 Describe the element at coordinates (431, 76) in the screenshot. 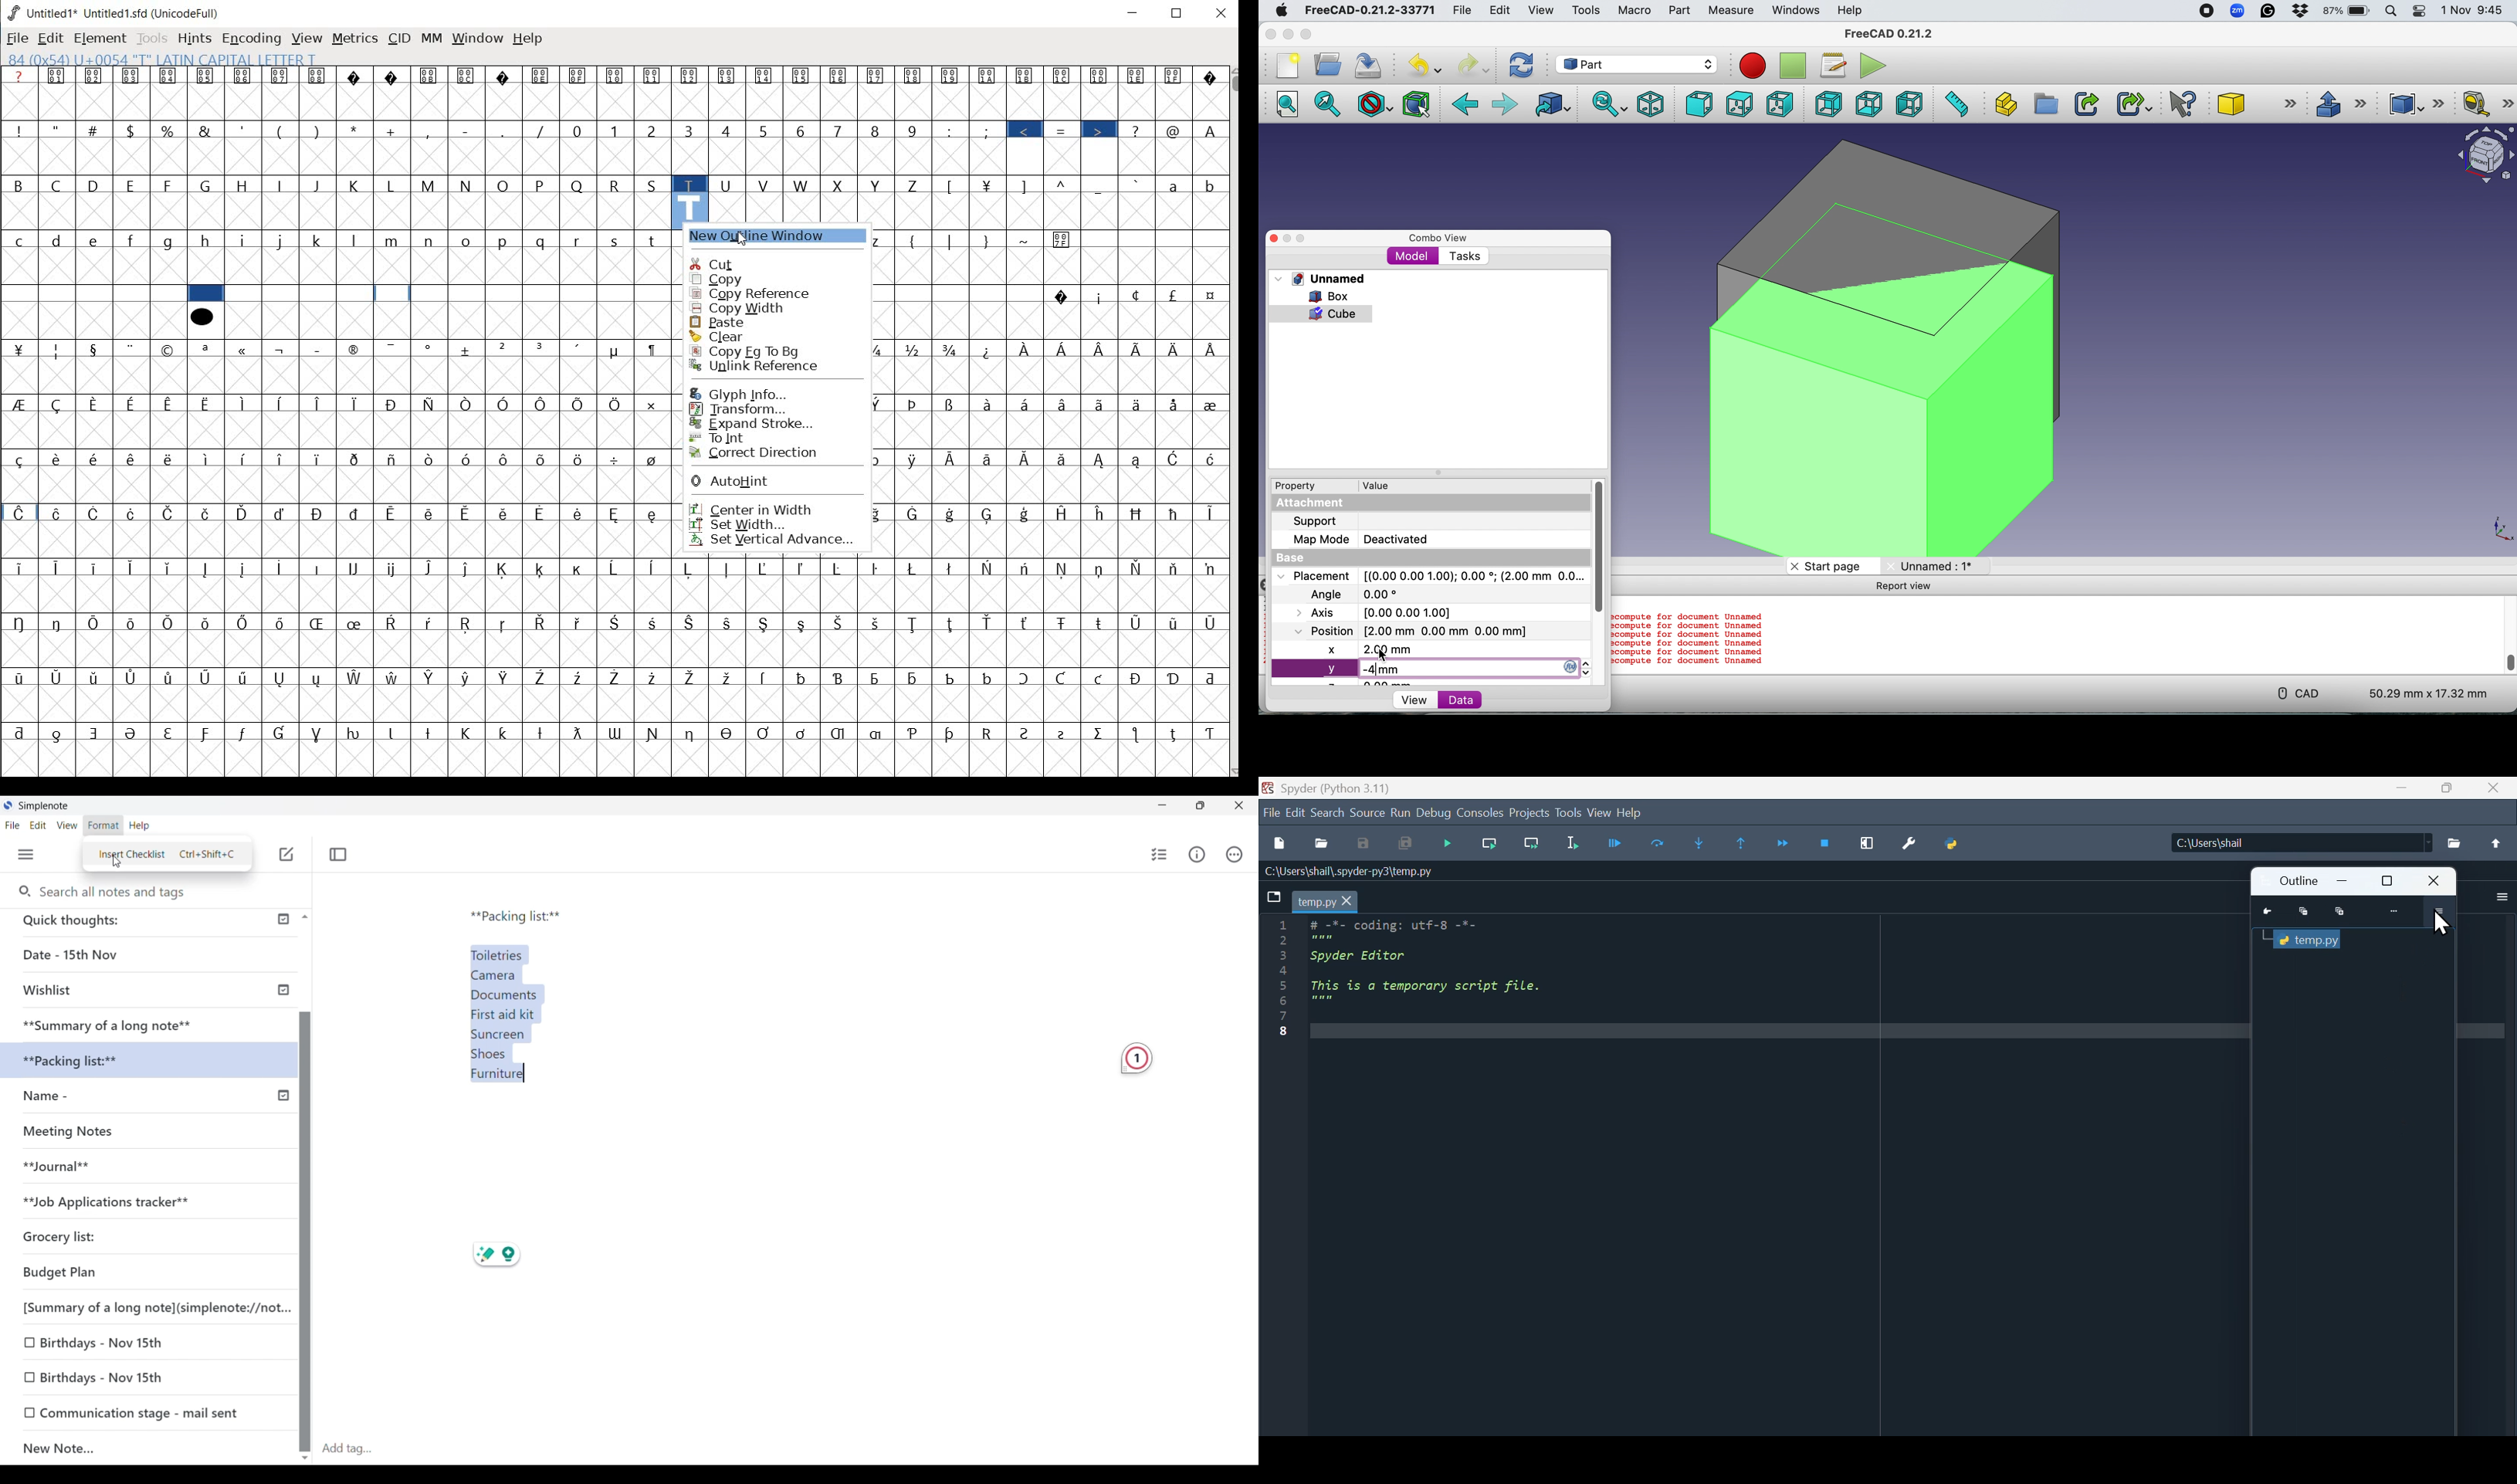

I see `Symbol` at that location.